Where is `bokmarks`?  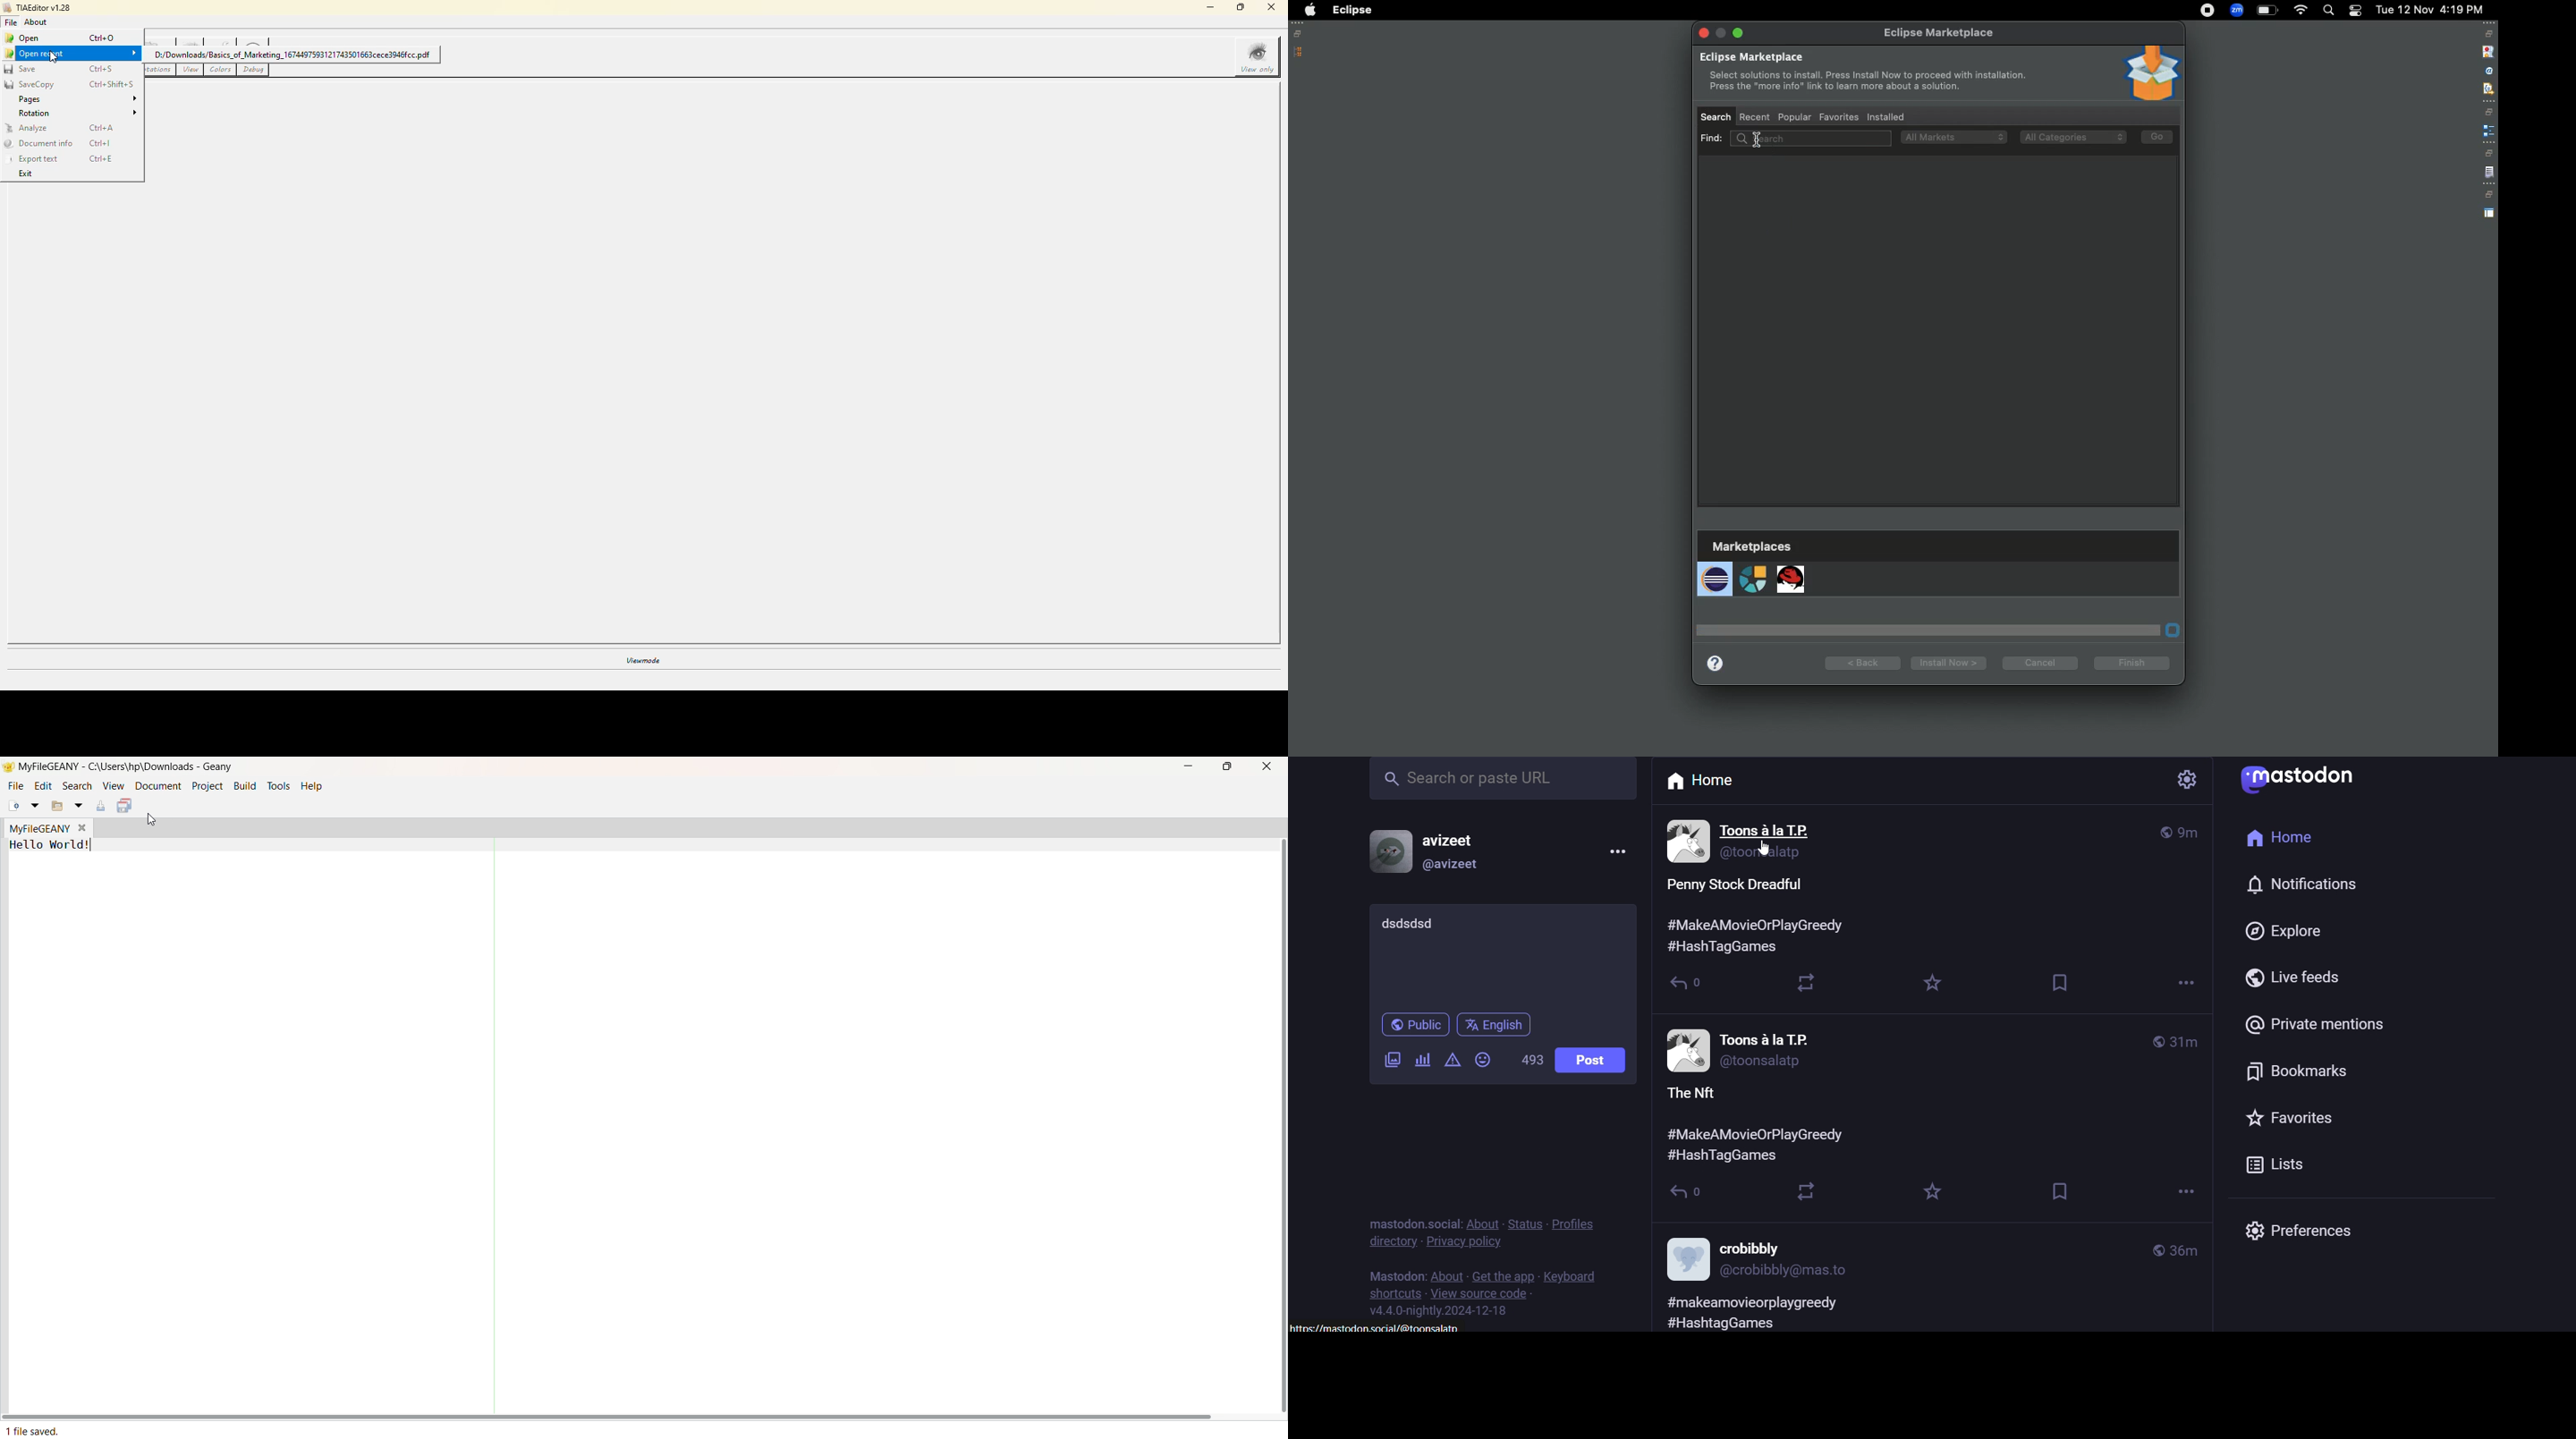 bokmarks is located at coordinates (2307, 1079).